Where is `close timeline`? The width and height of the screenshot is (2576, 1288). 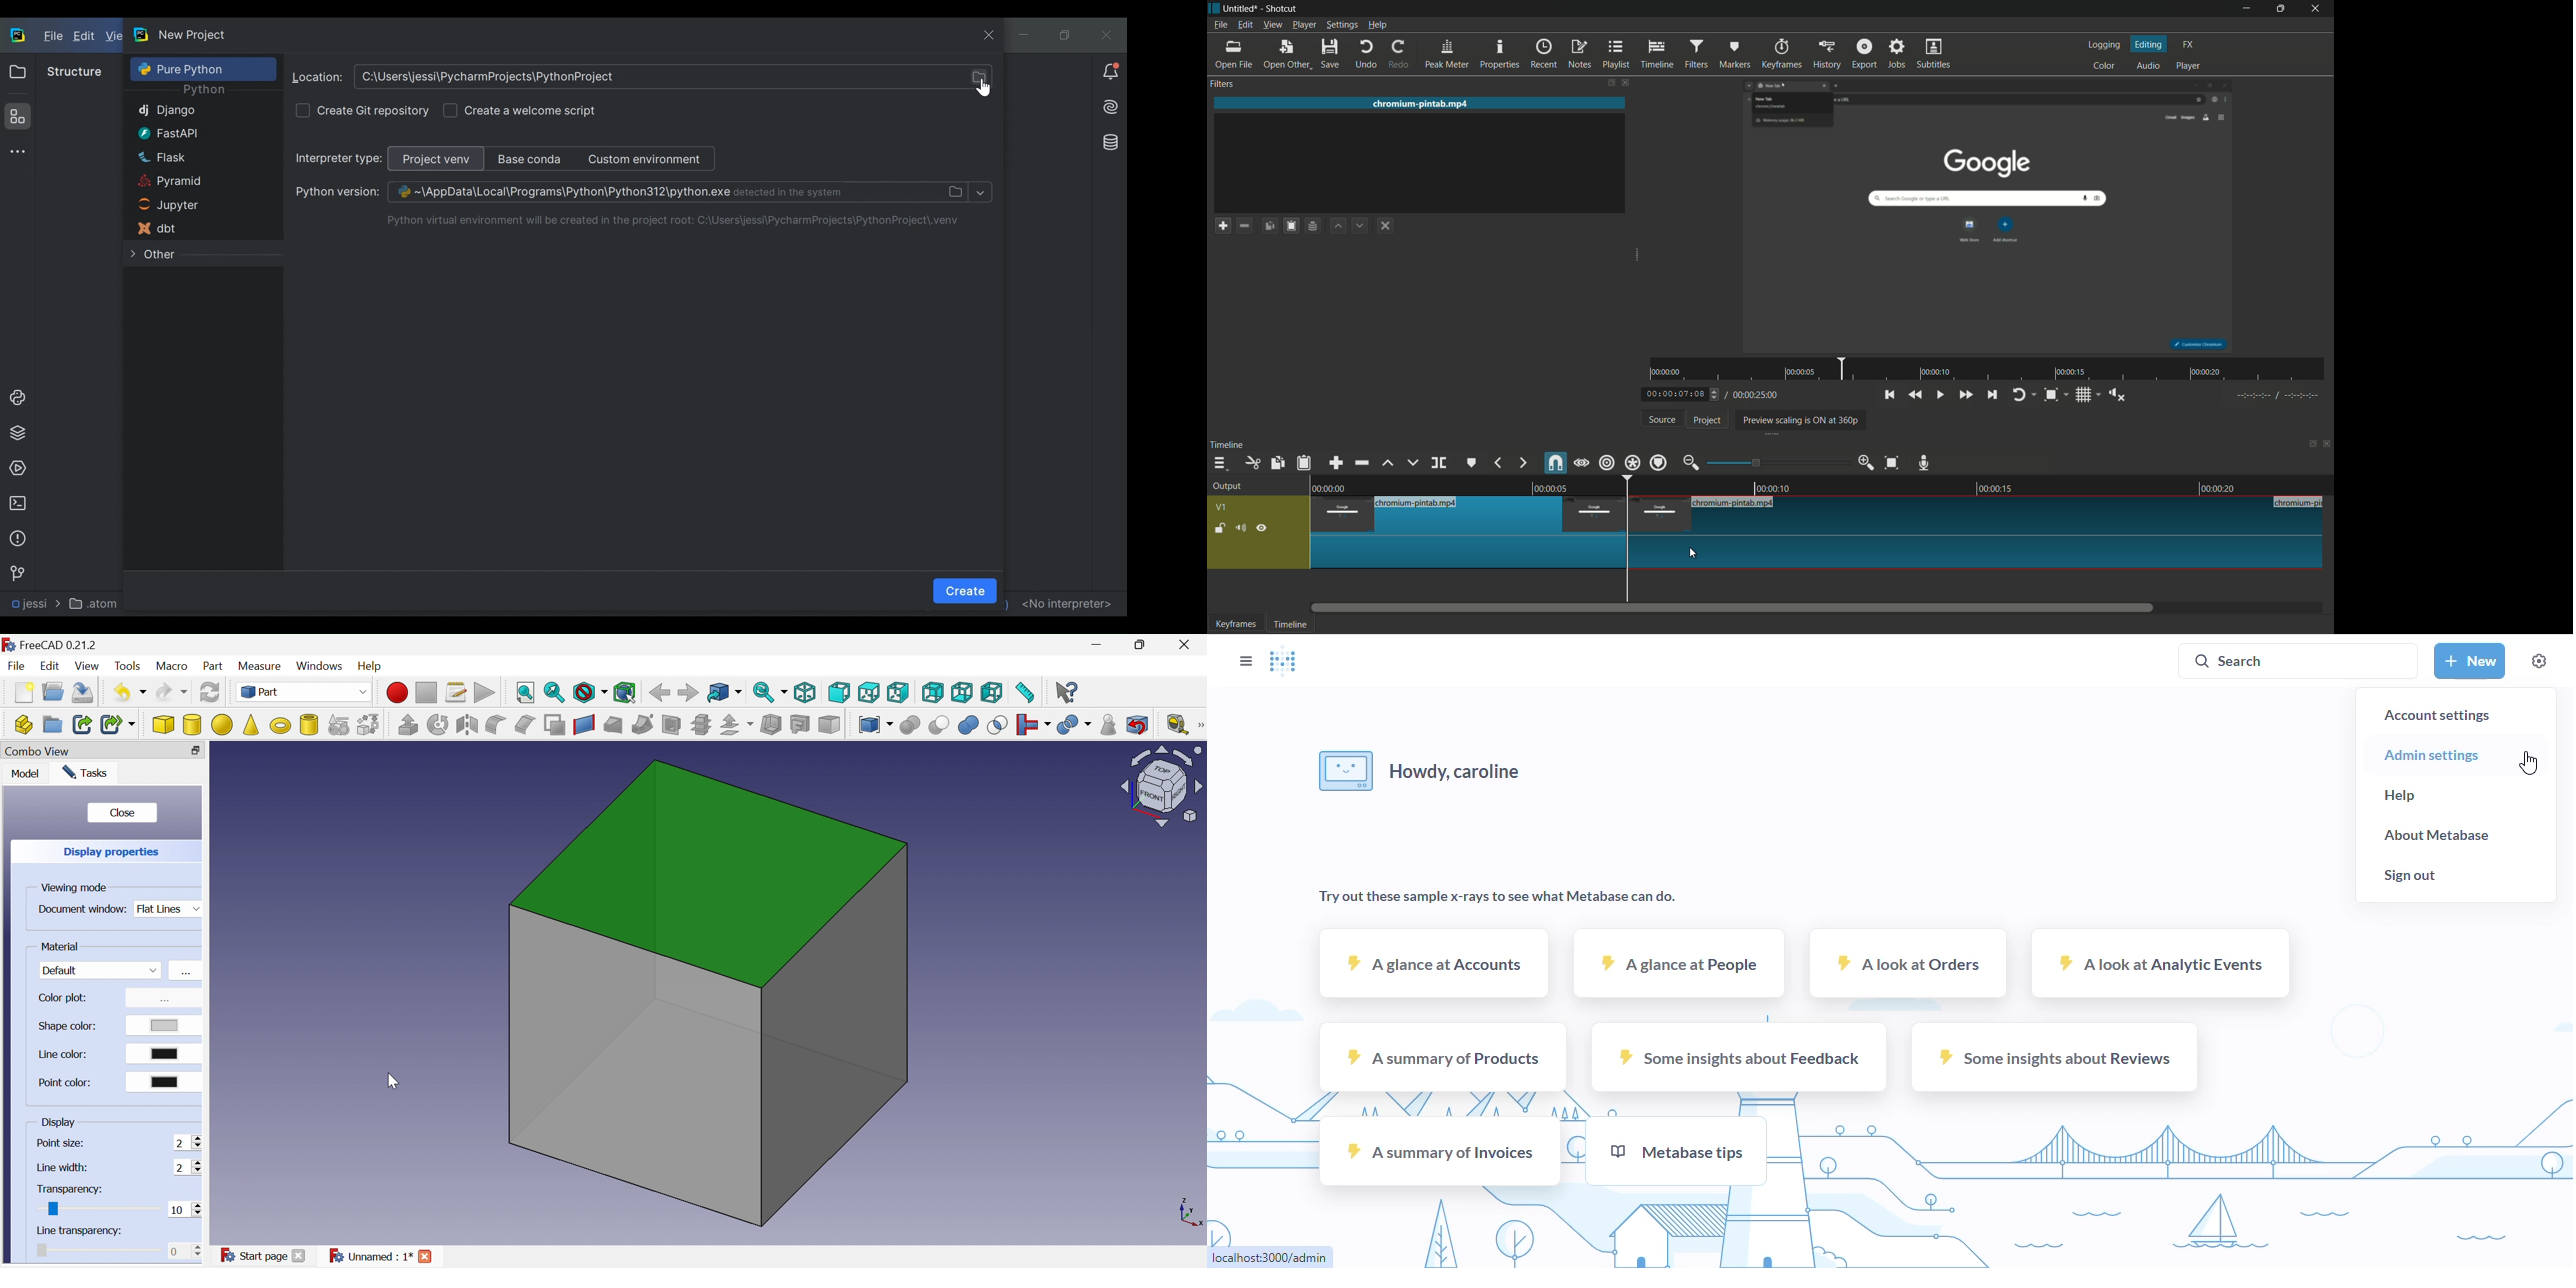 close timeline is located at coordinates (2327, 445).